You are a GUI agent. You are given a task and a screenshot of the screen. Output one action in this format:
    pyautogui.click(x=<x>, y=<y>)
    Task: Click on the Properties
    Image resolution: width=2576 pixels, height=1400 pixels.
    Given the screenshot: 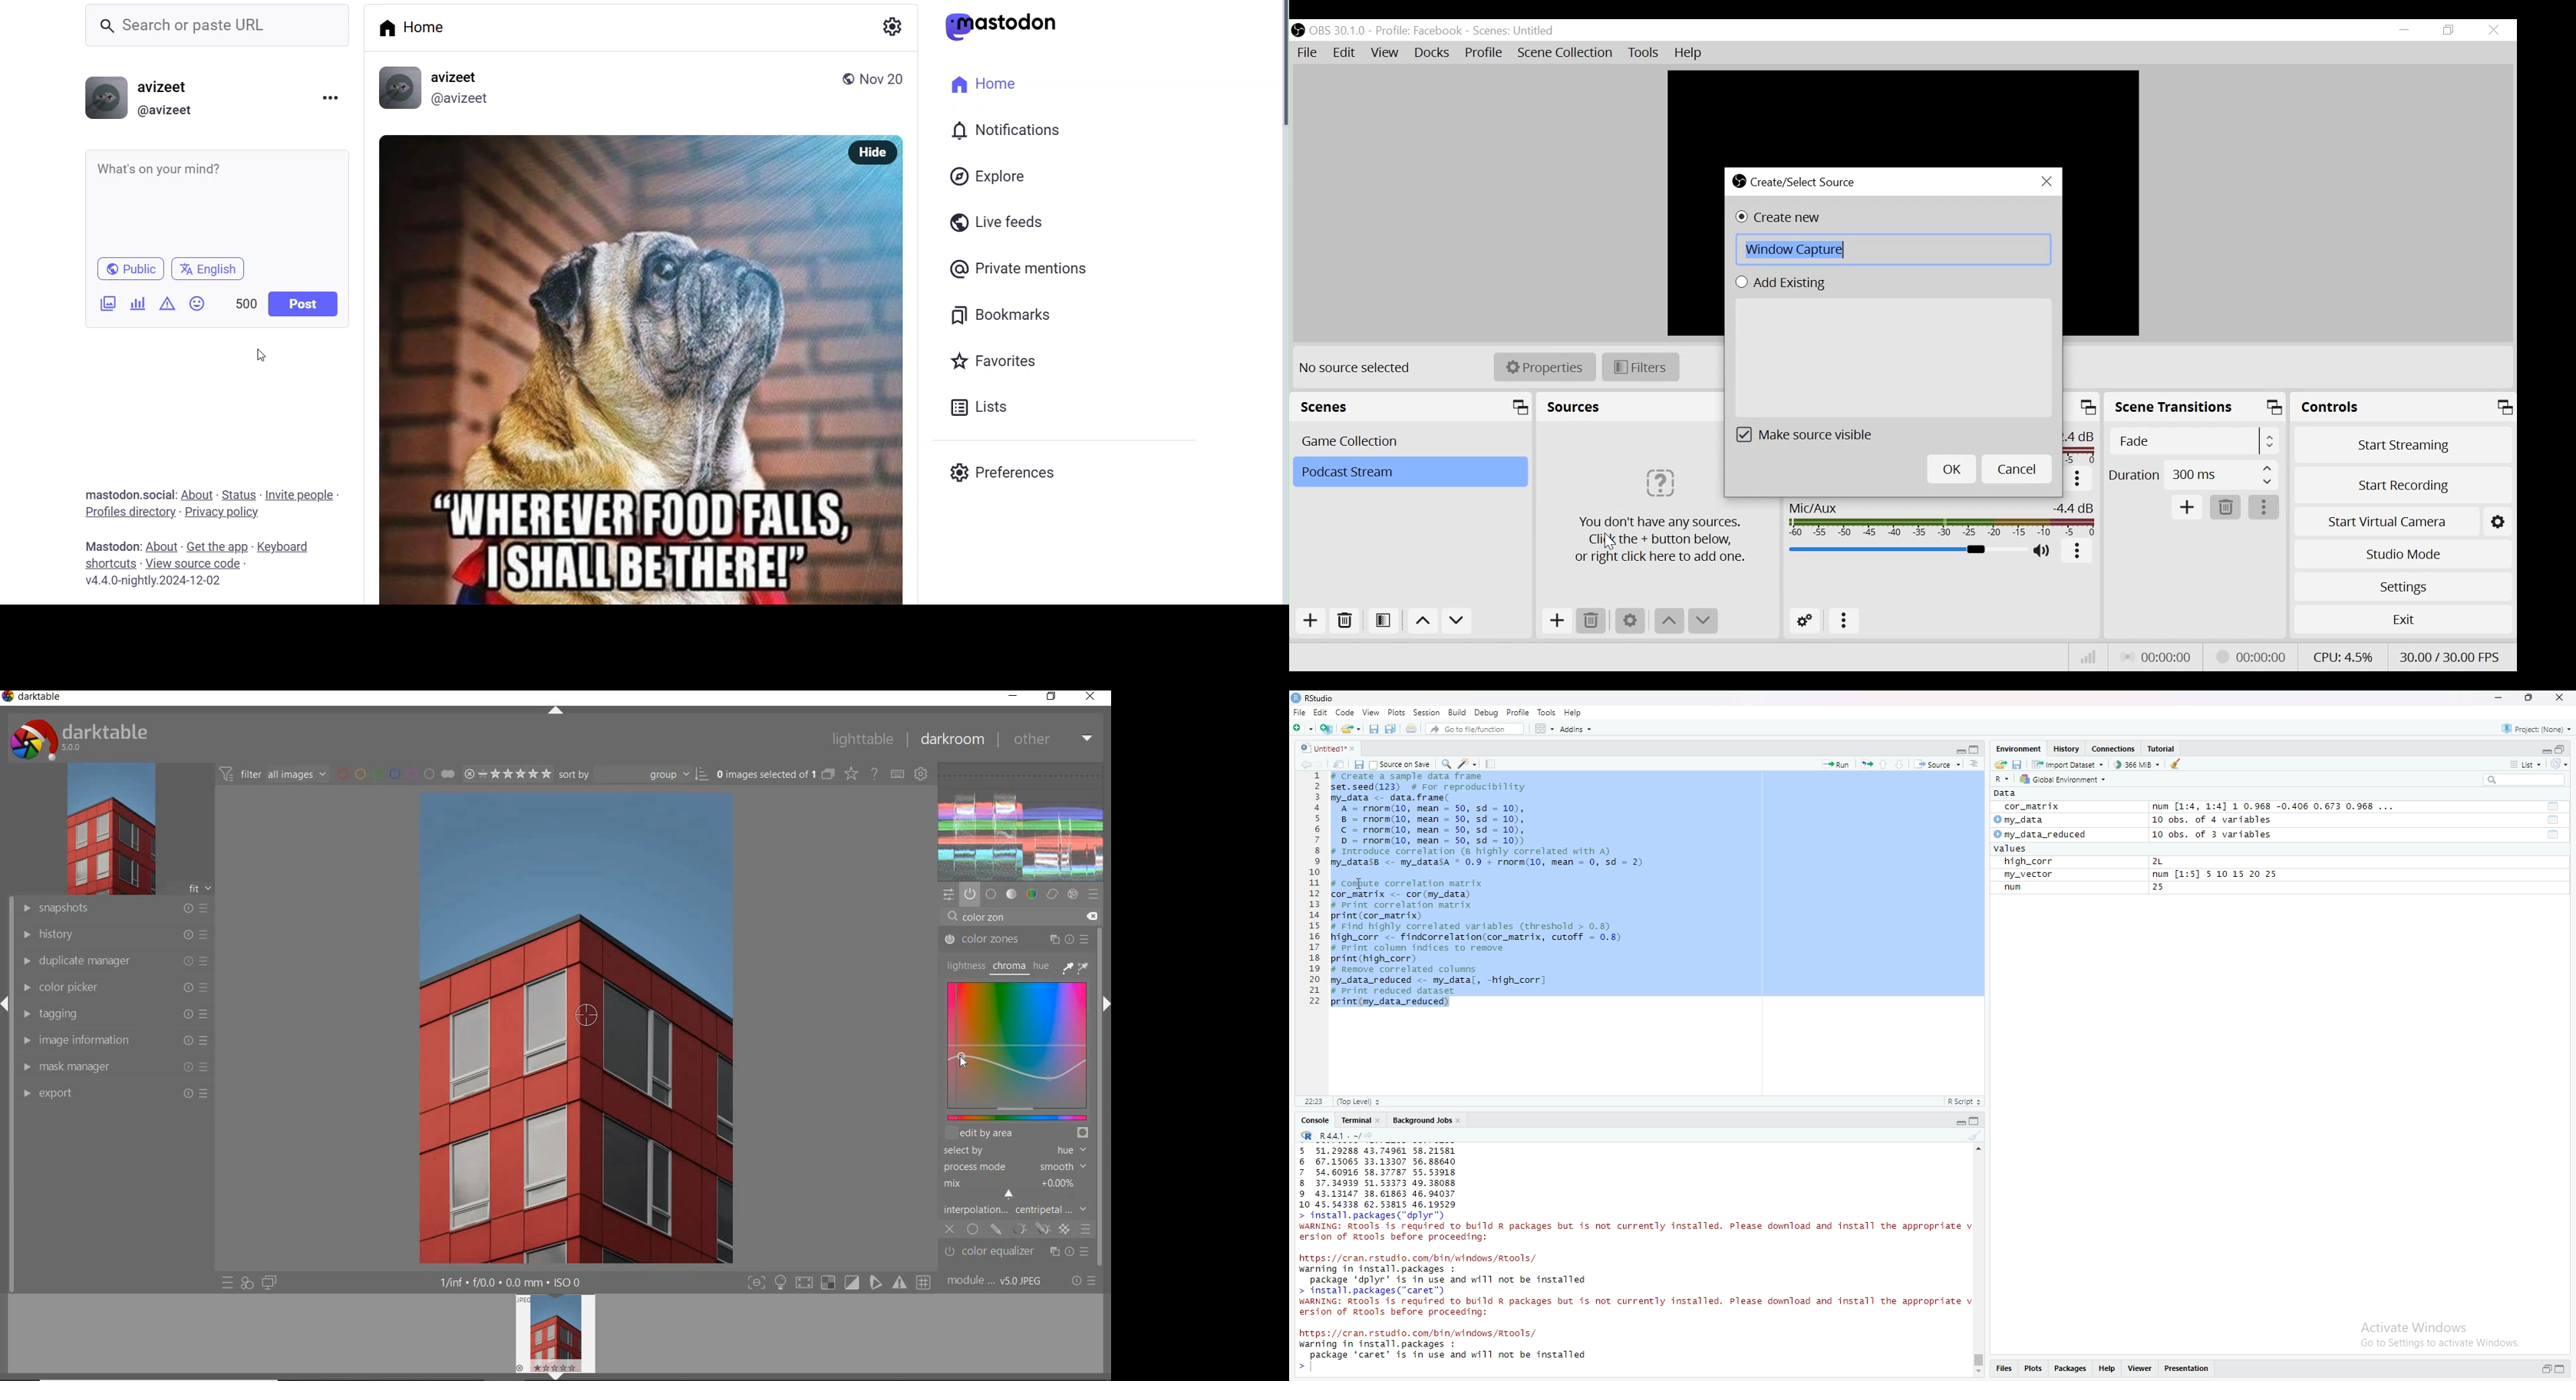 What is the action you would take?
    pyautogui.click(x=1544, y=368)
    